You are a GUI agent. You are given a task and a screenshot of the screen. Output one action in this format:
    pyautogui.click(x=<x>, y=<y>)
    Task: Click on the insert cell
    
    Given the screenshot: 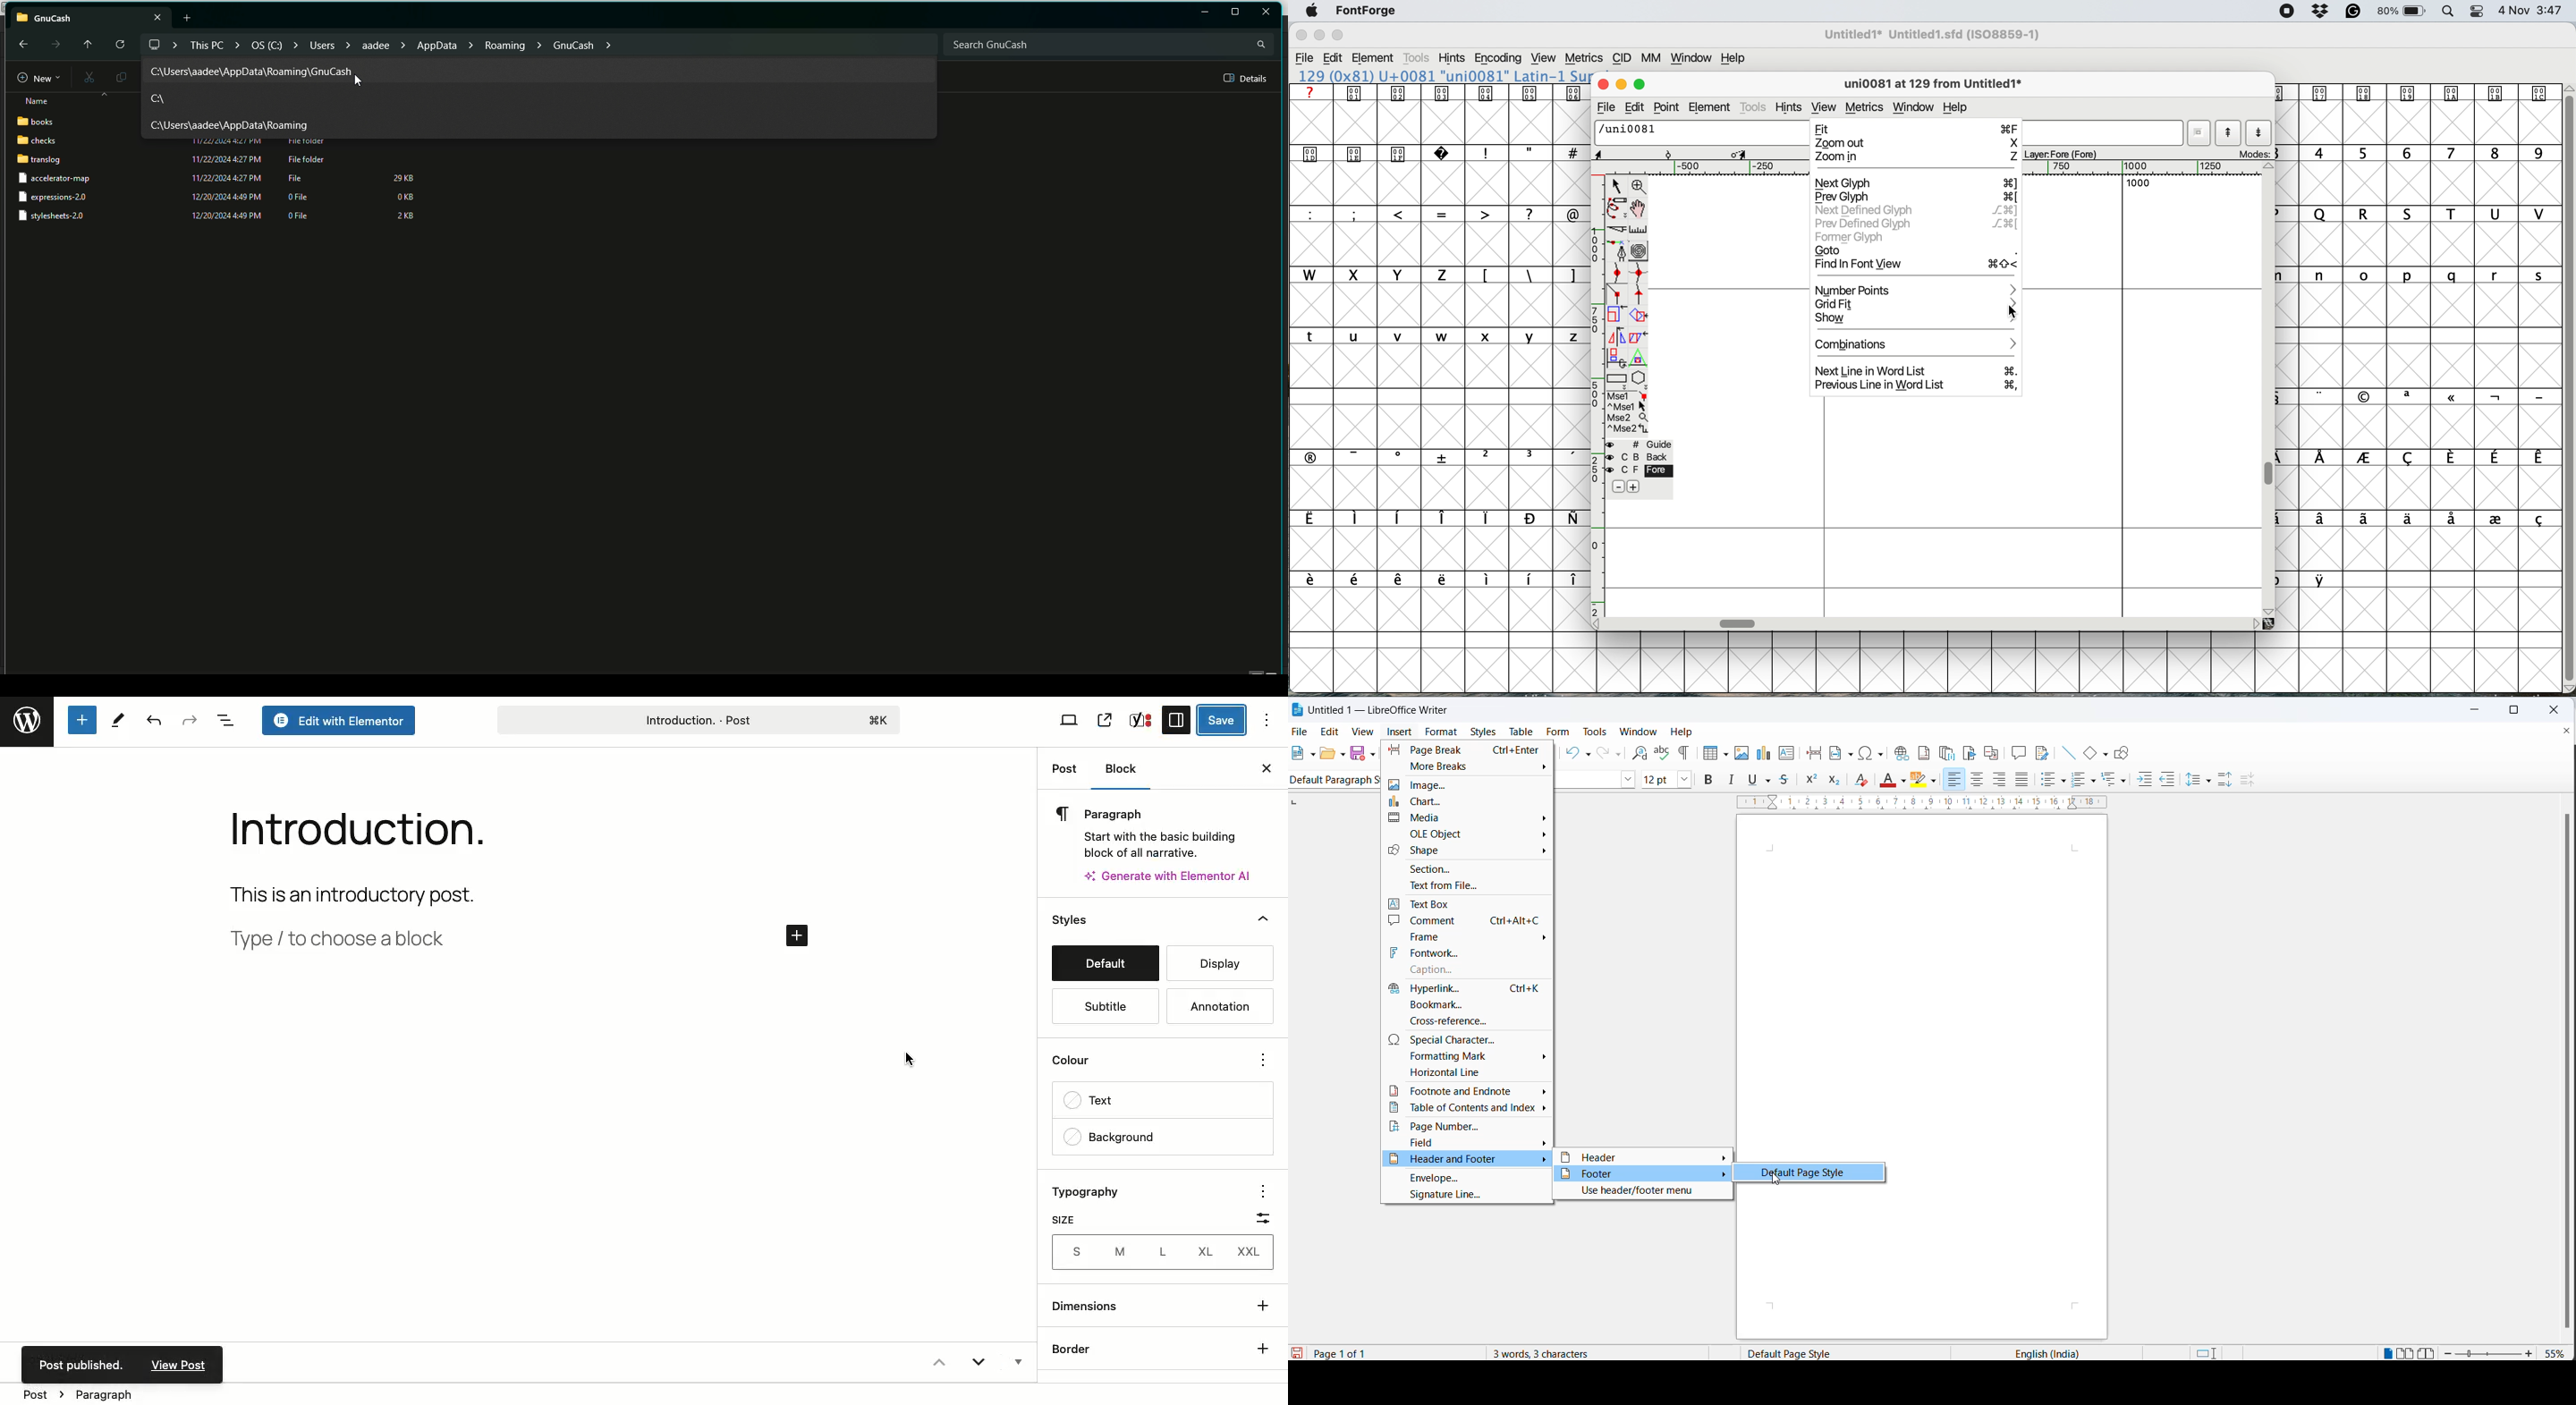 What is the action you would take?
    pyautogui.click(x=1708, y=753)
    